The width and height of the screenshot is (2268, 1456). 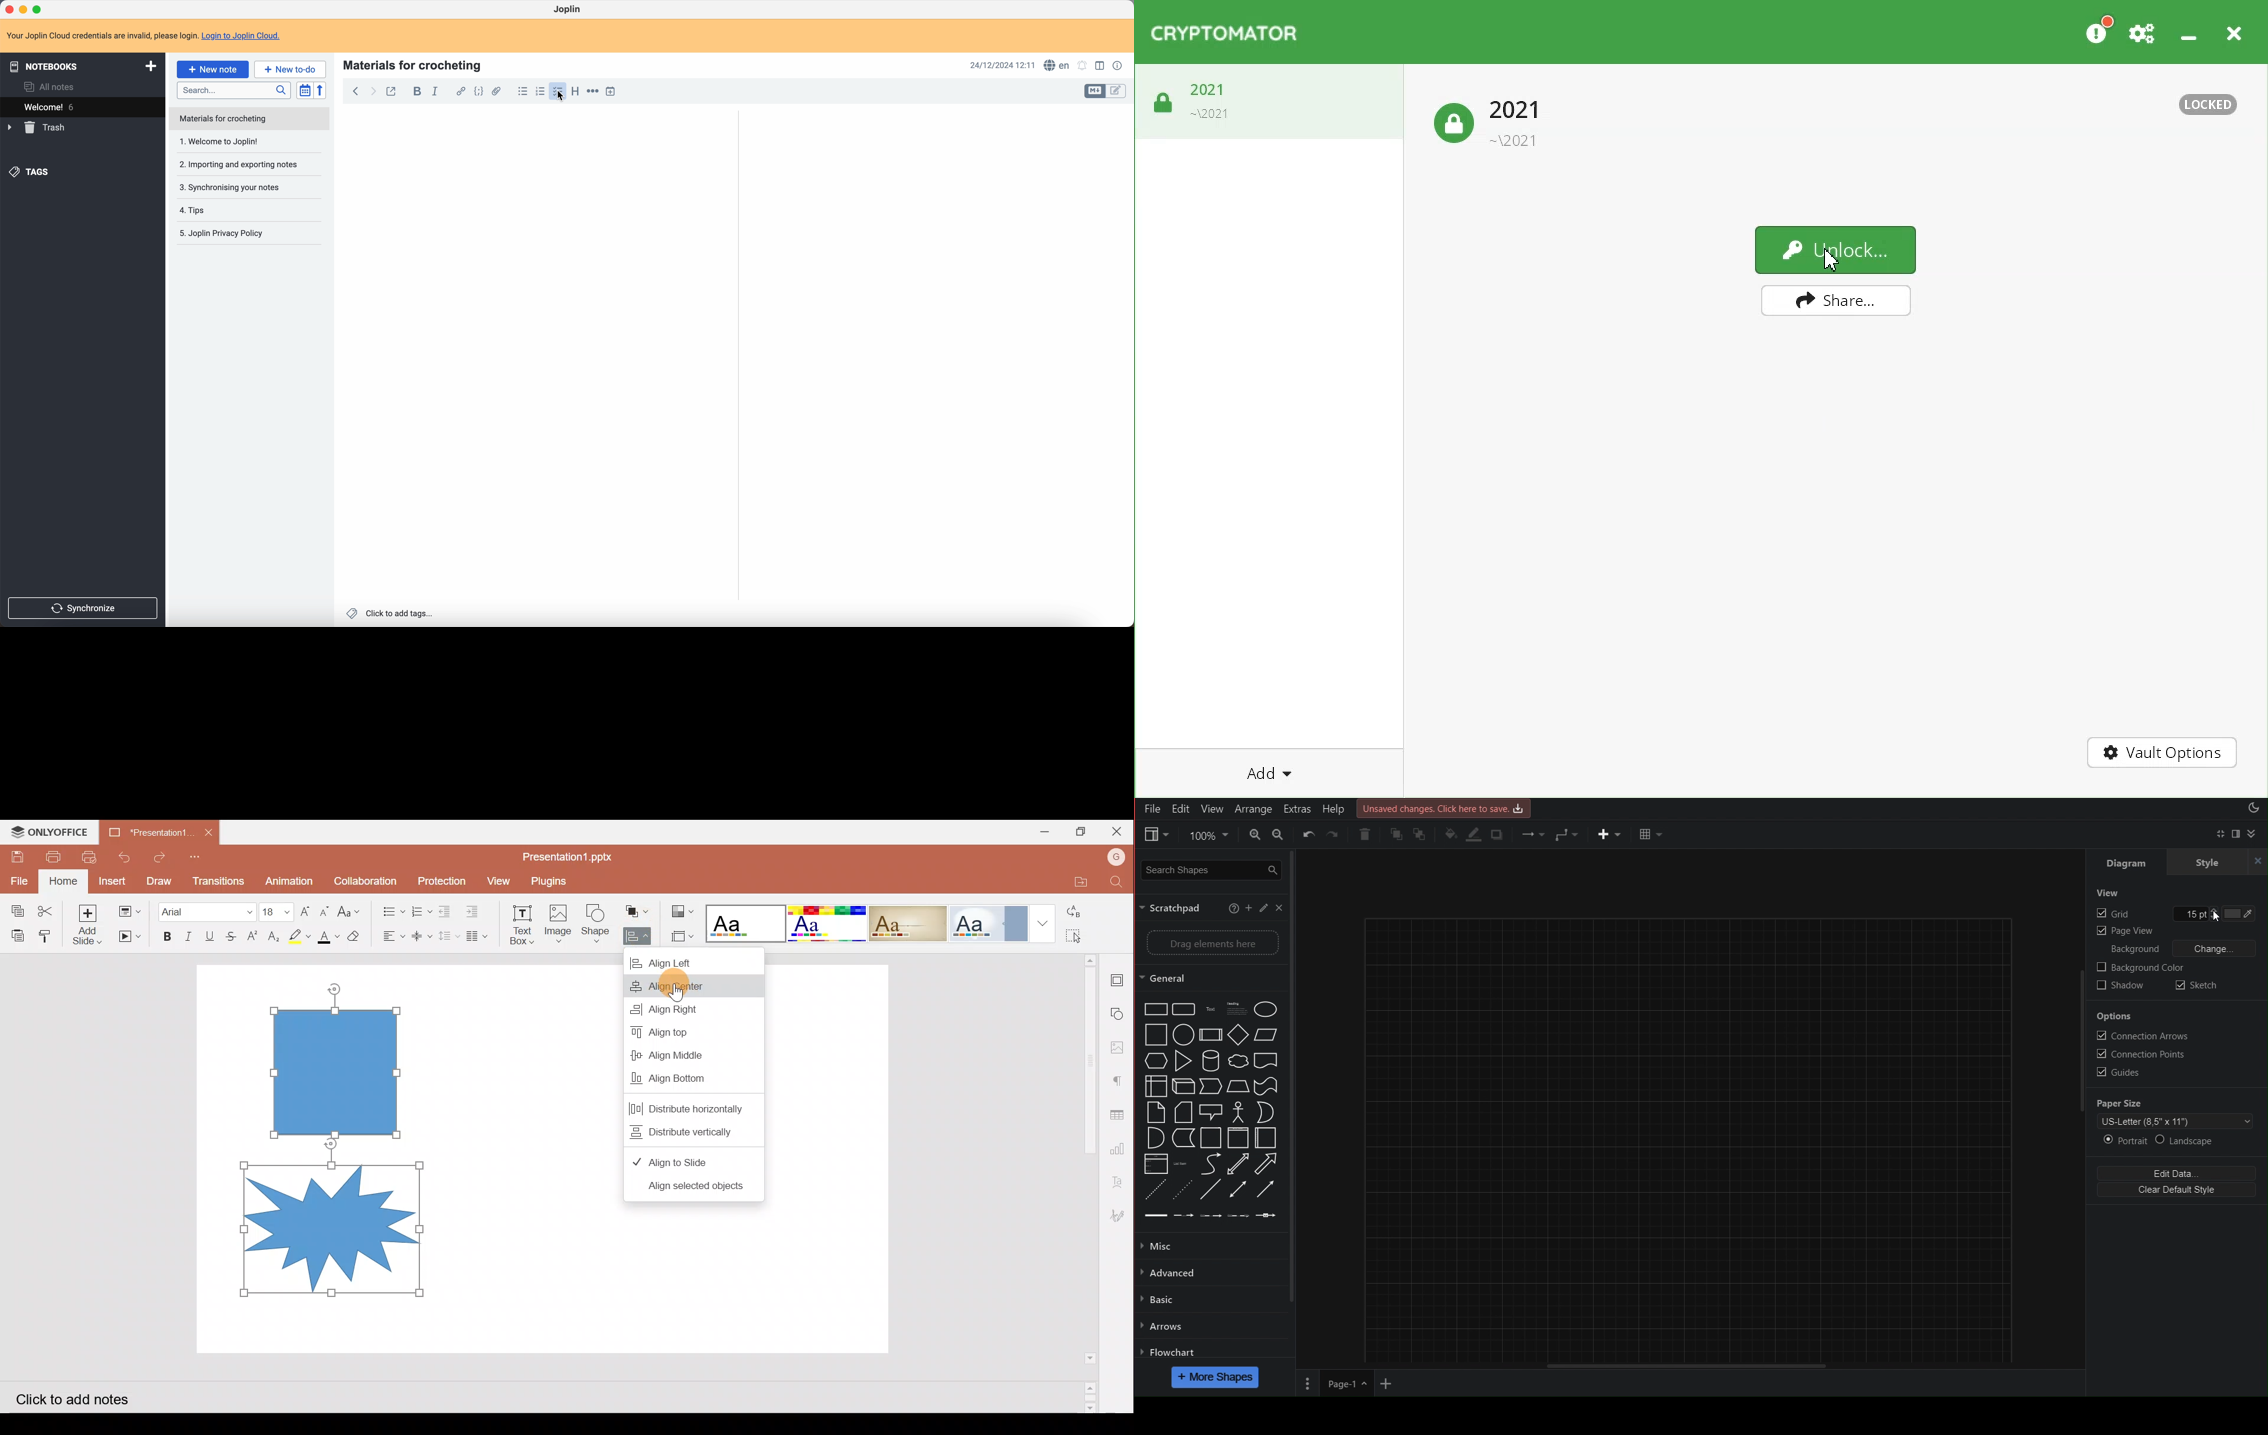 What do you see at coordinates (226, 235) in the screenshot?
I see `Joplin privacy policy` at bounding box center [226, 235].